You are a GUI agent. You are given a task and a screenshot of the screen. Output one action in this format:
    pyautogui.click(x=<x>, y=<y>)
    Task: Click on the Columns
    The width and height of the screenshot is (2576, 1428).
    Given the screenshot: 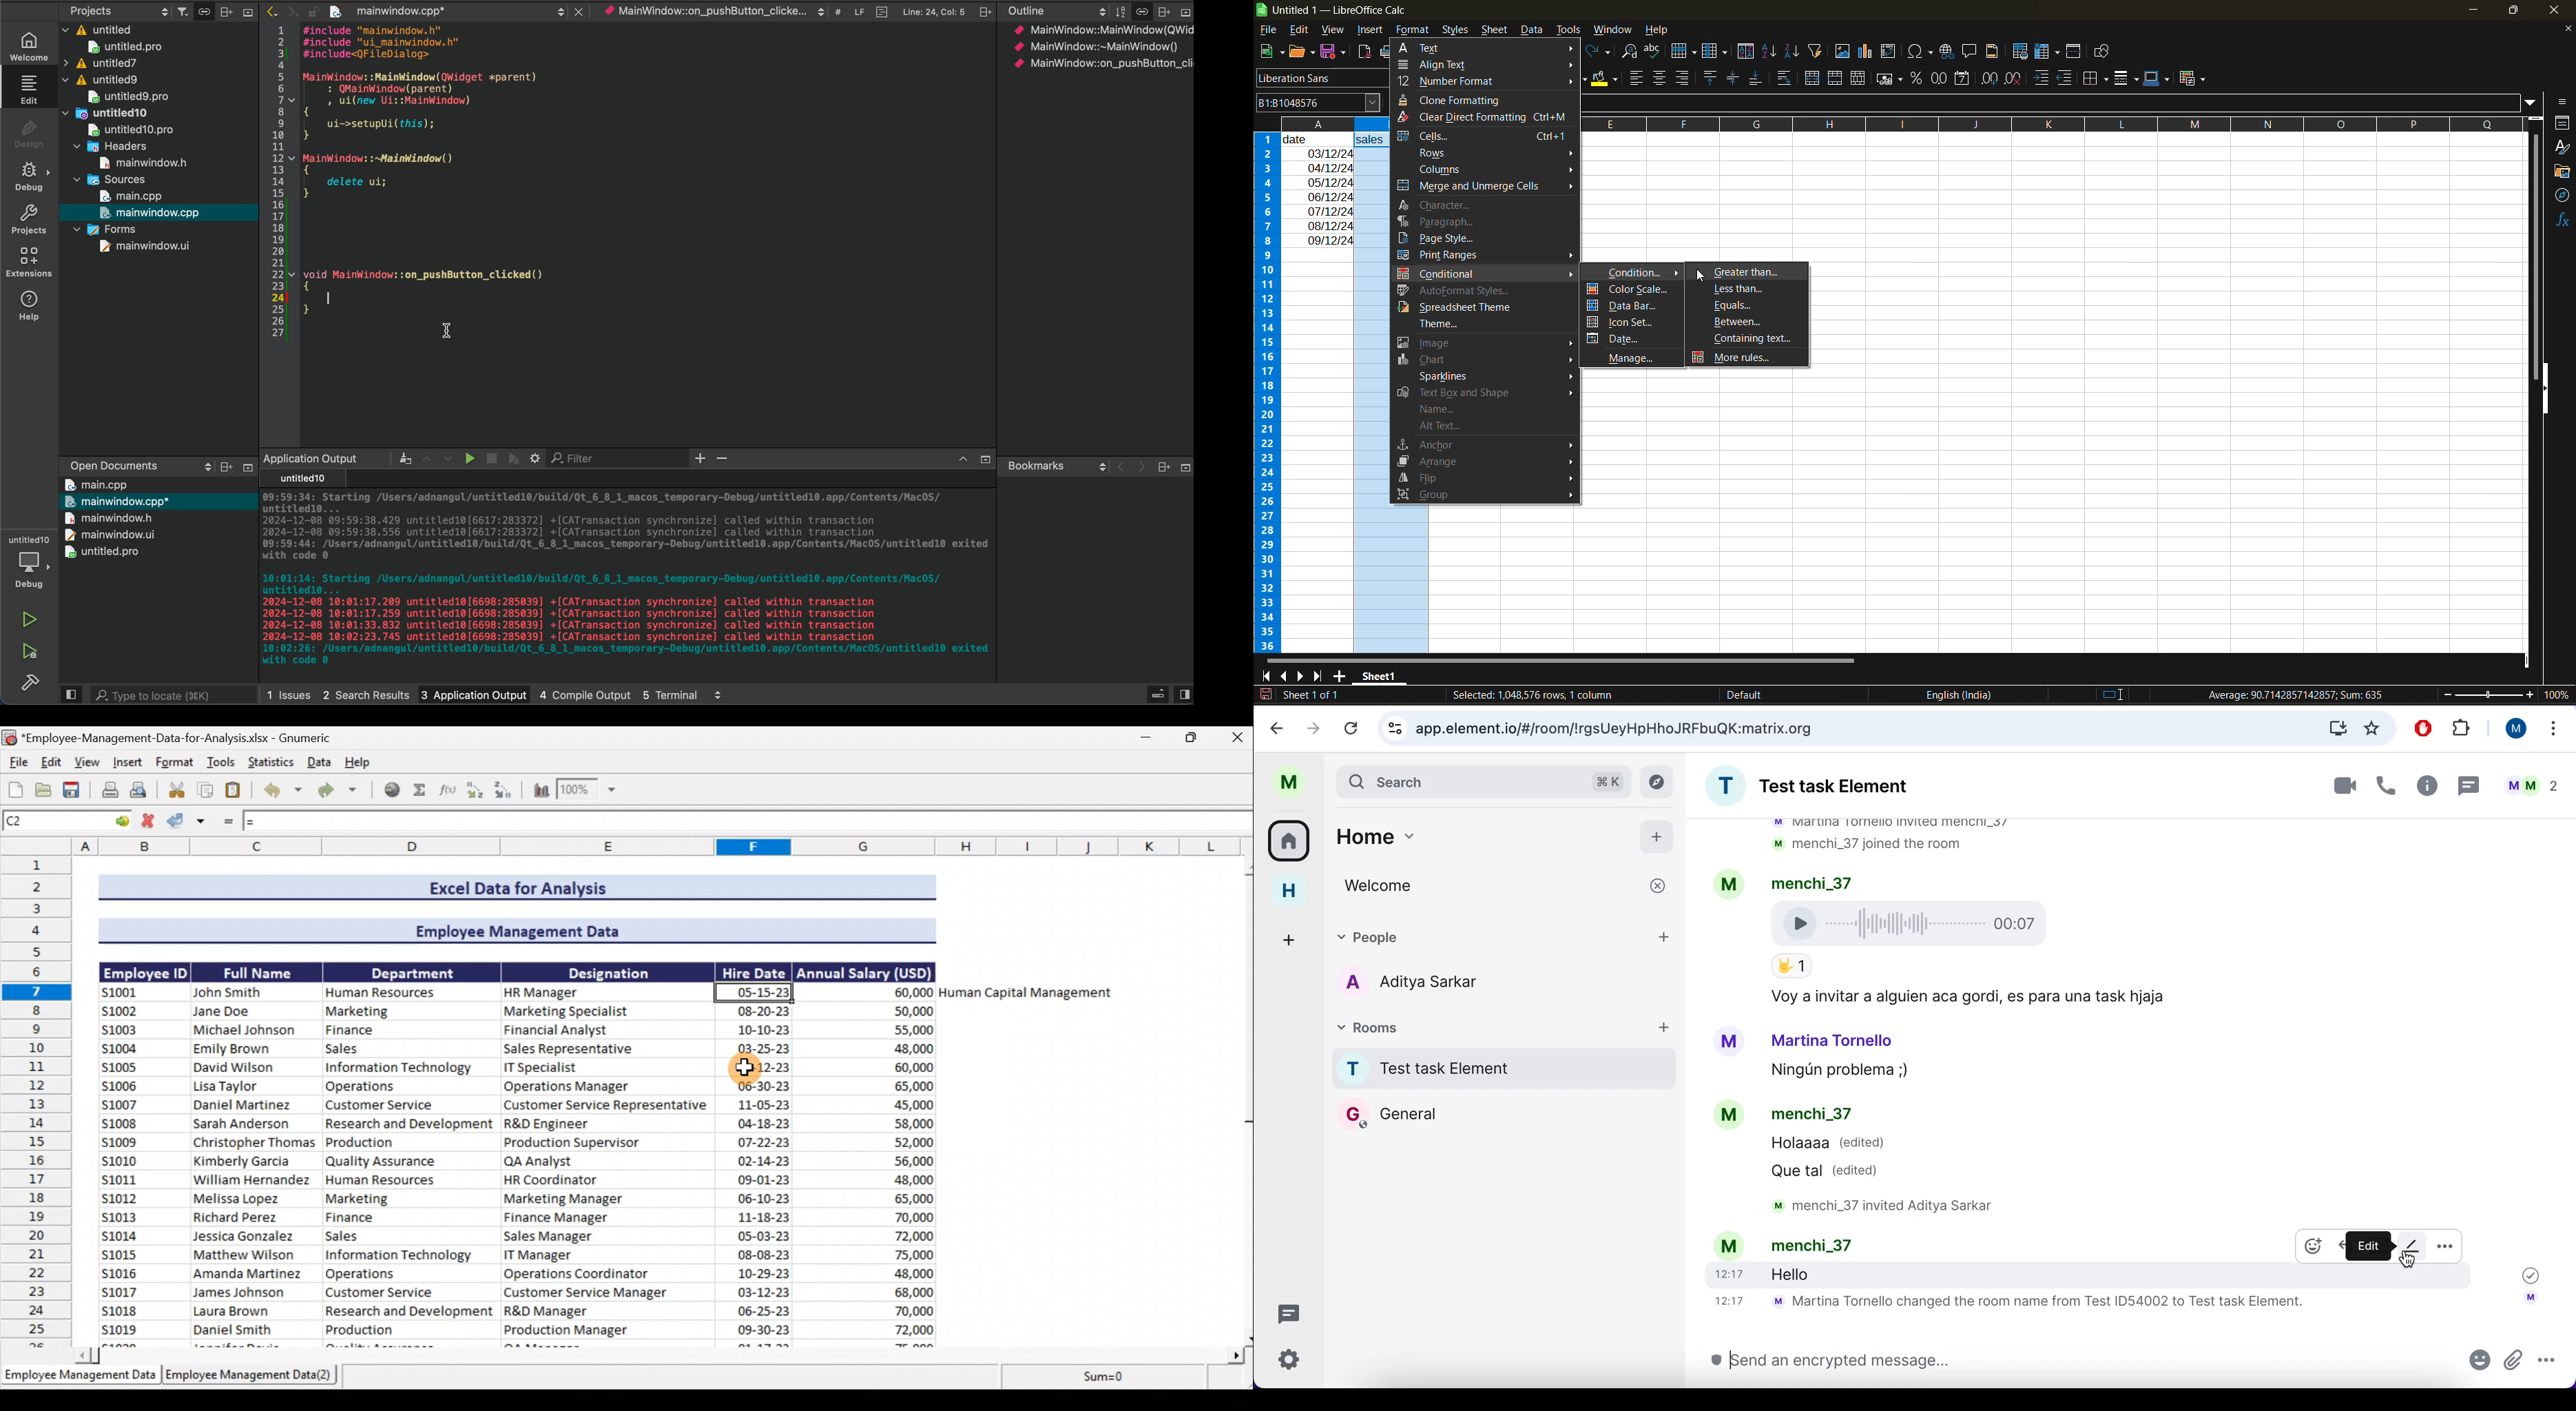 What is the action you would take?
    pyautogui.click(x=627, y=846)
    